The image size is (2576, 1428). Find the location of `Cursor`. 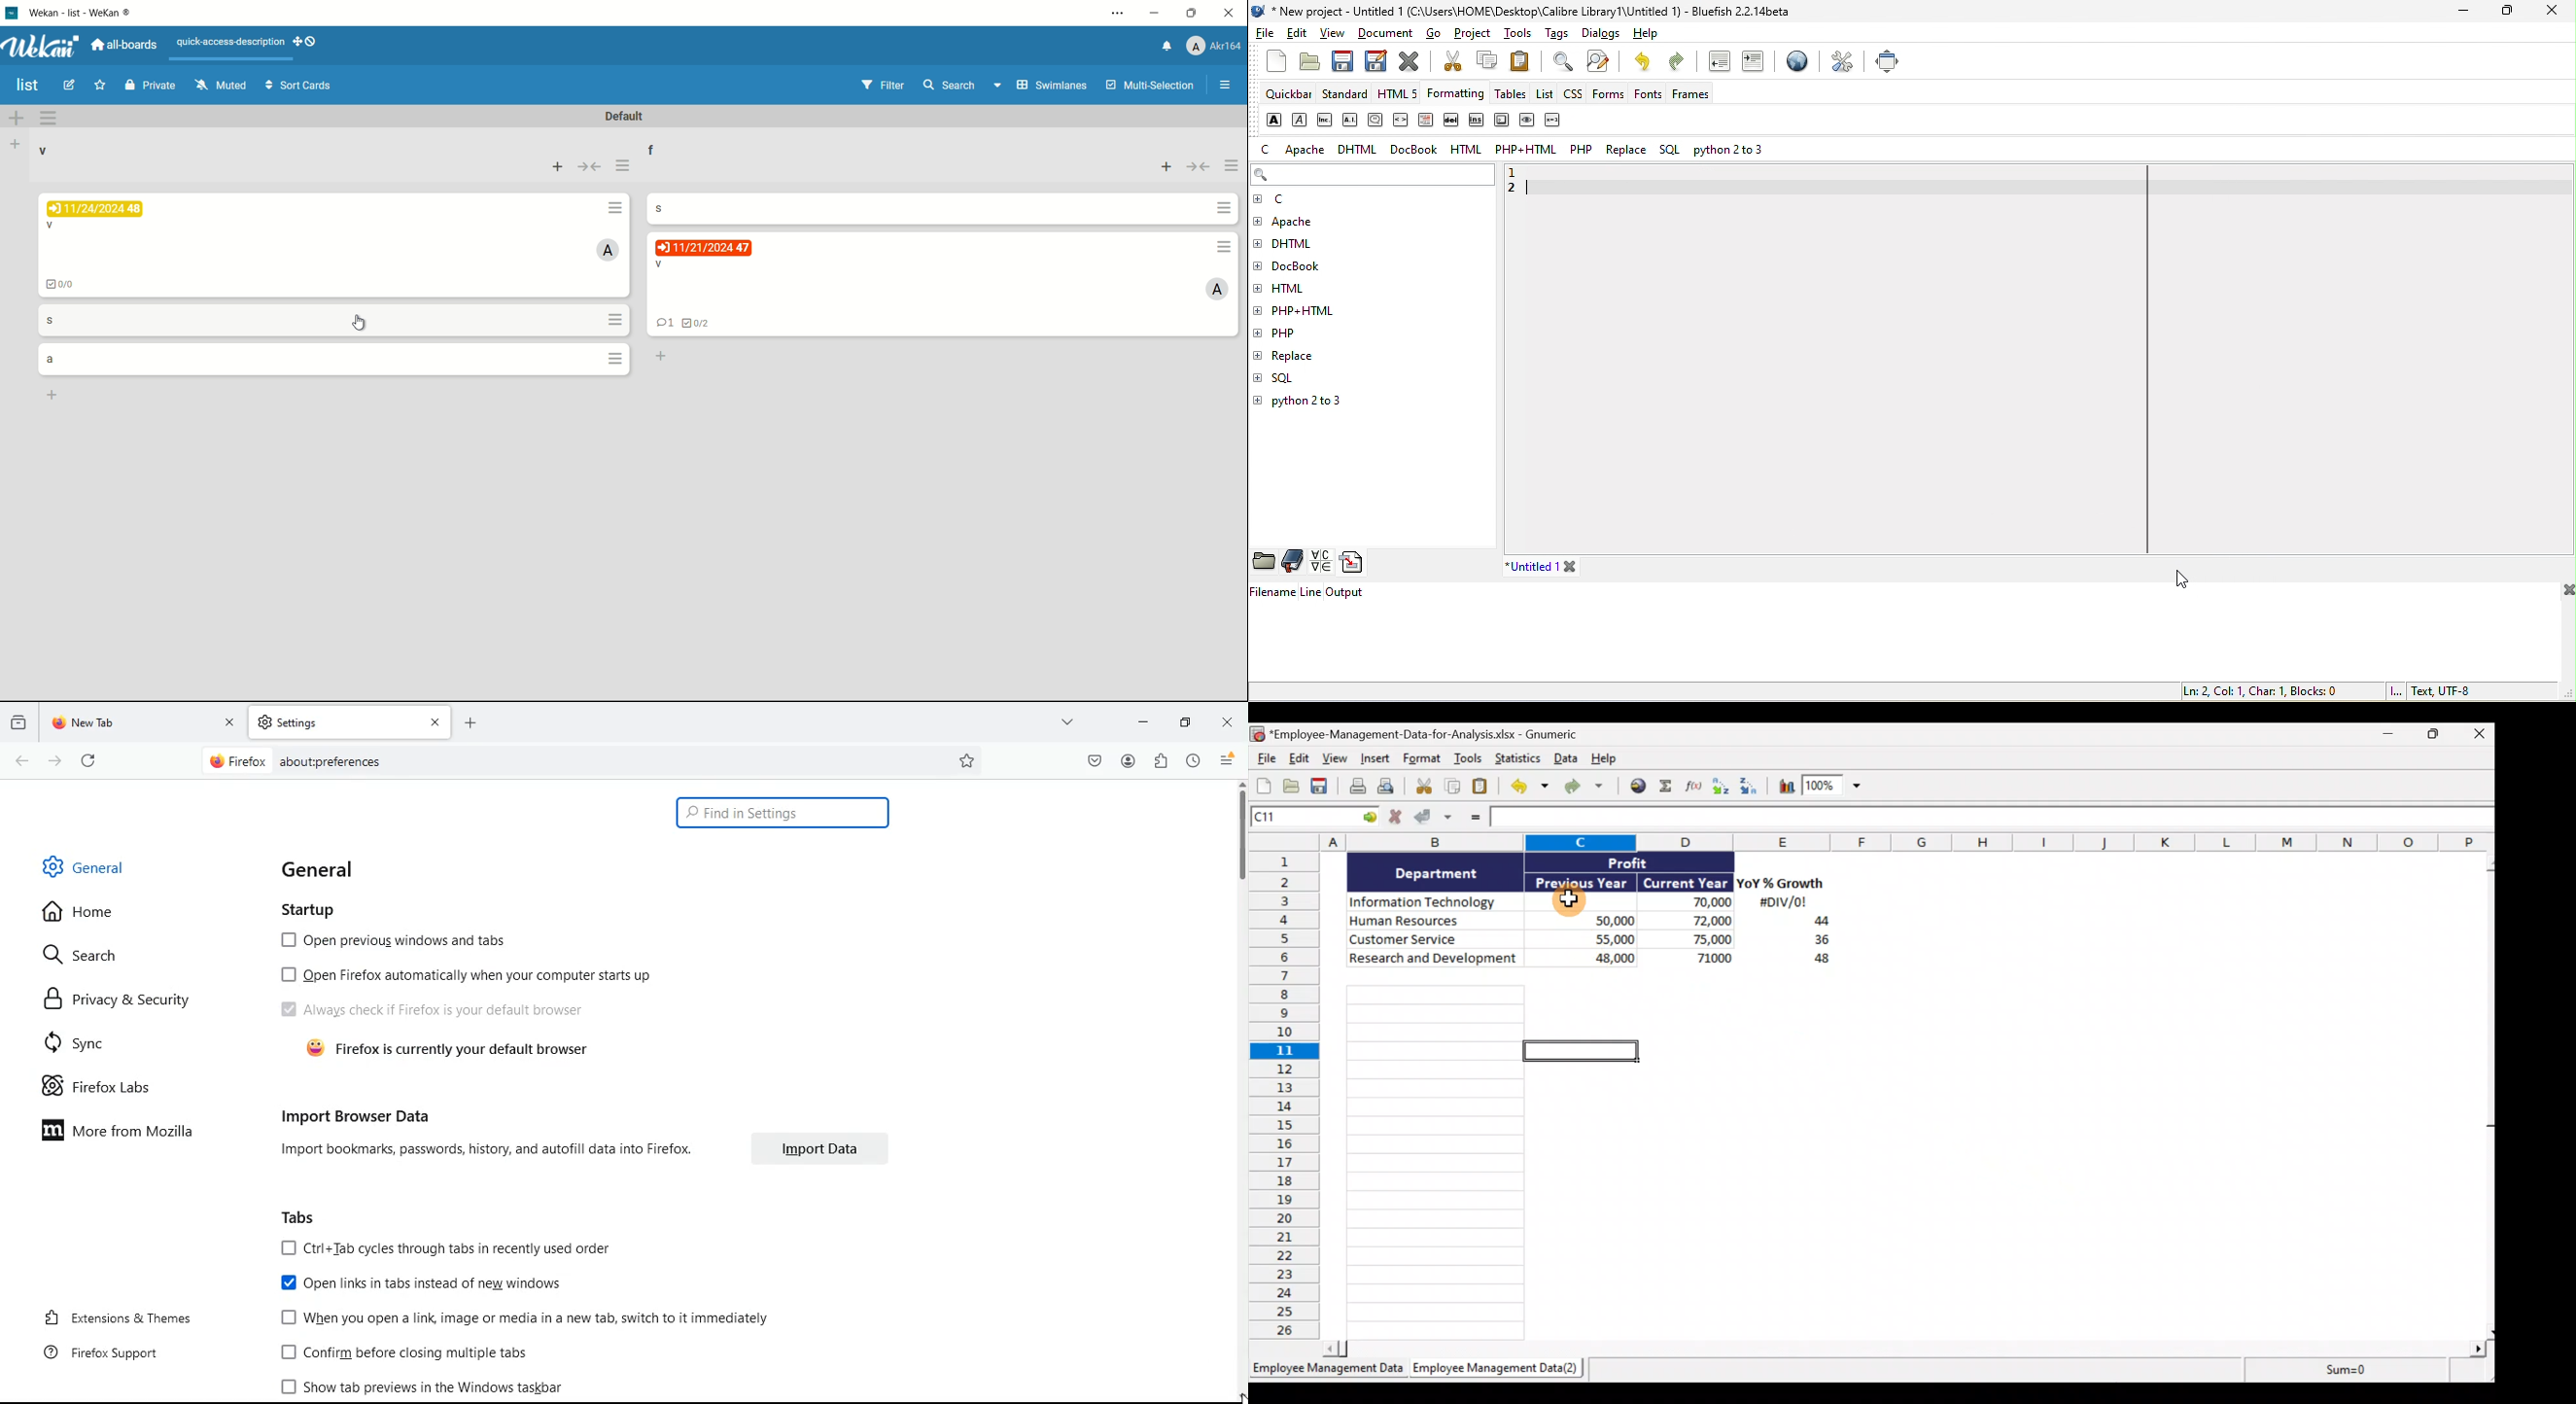

Cursor is located at coordinates (1567, 903).